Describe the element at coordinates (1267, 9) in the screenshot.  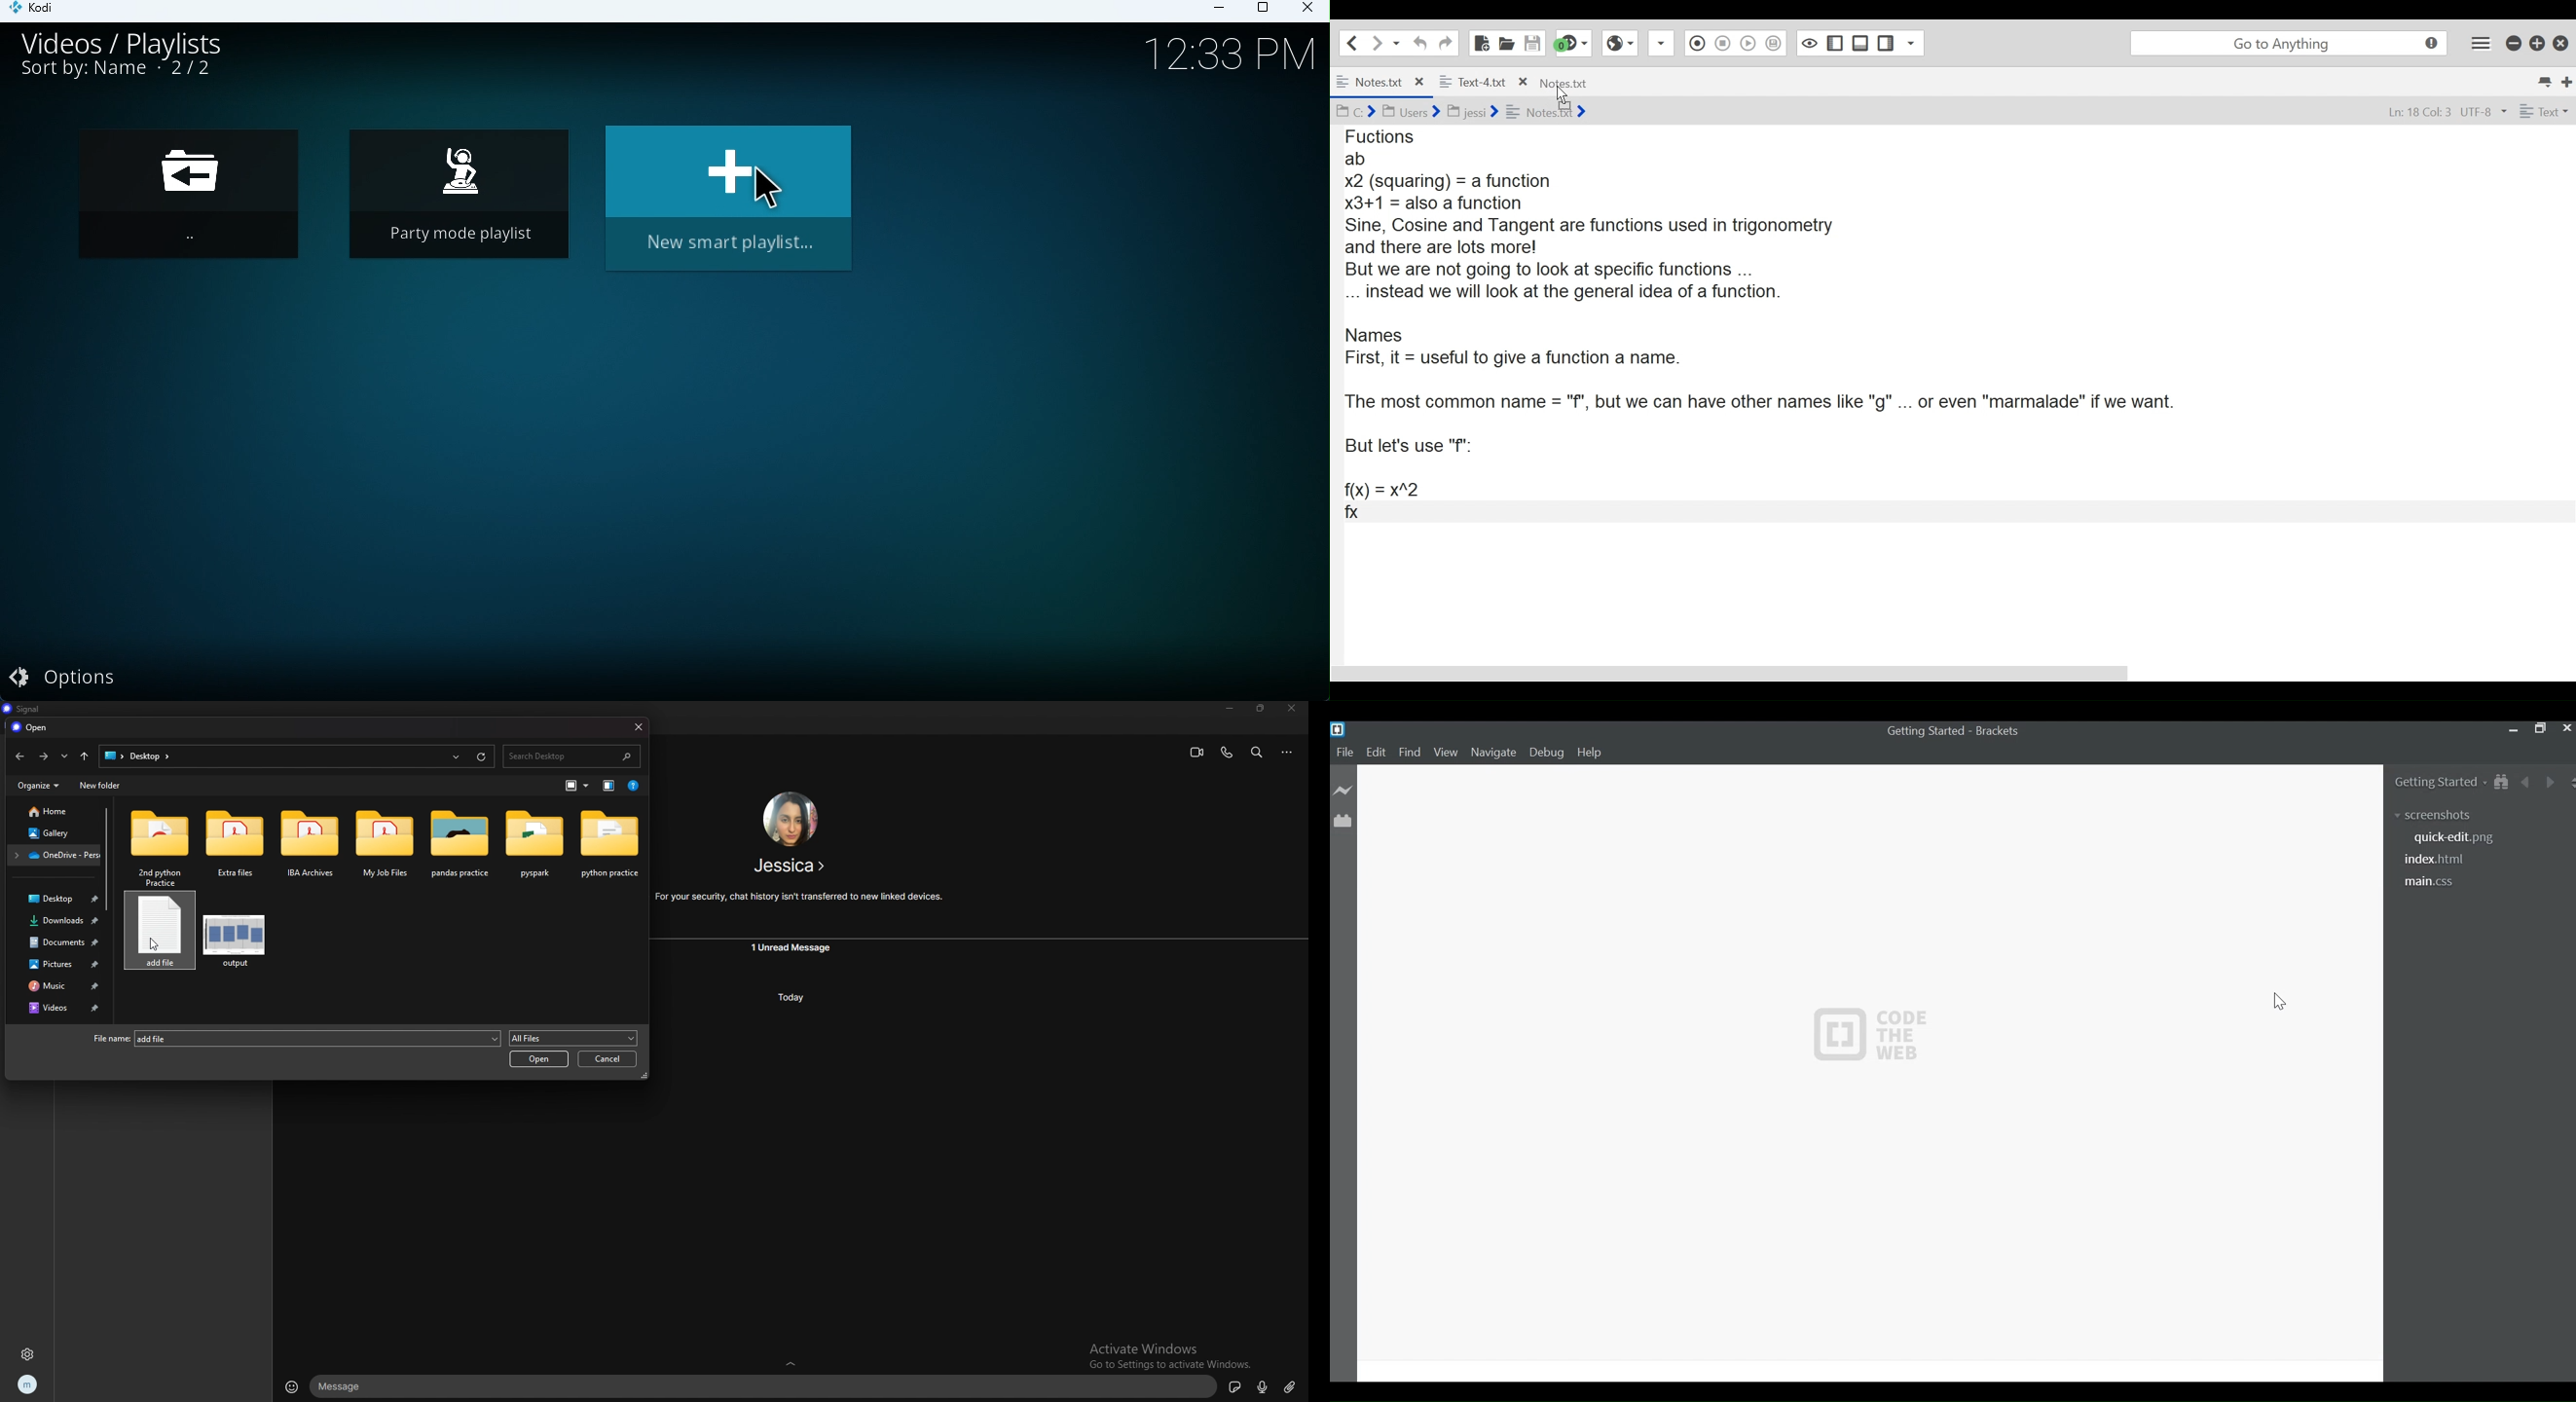
I see `Maximize` at that location.